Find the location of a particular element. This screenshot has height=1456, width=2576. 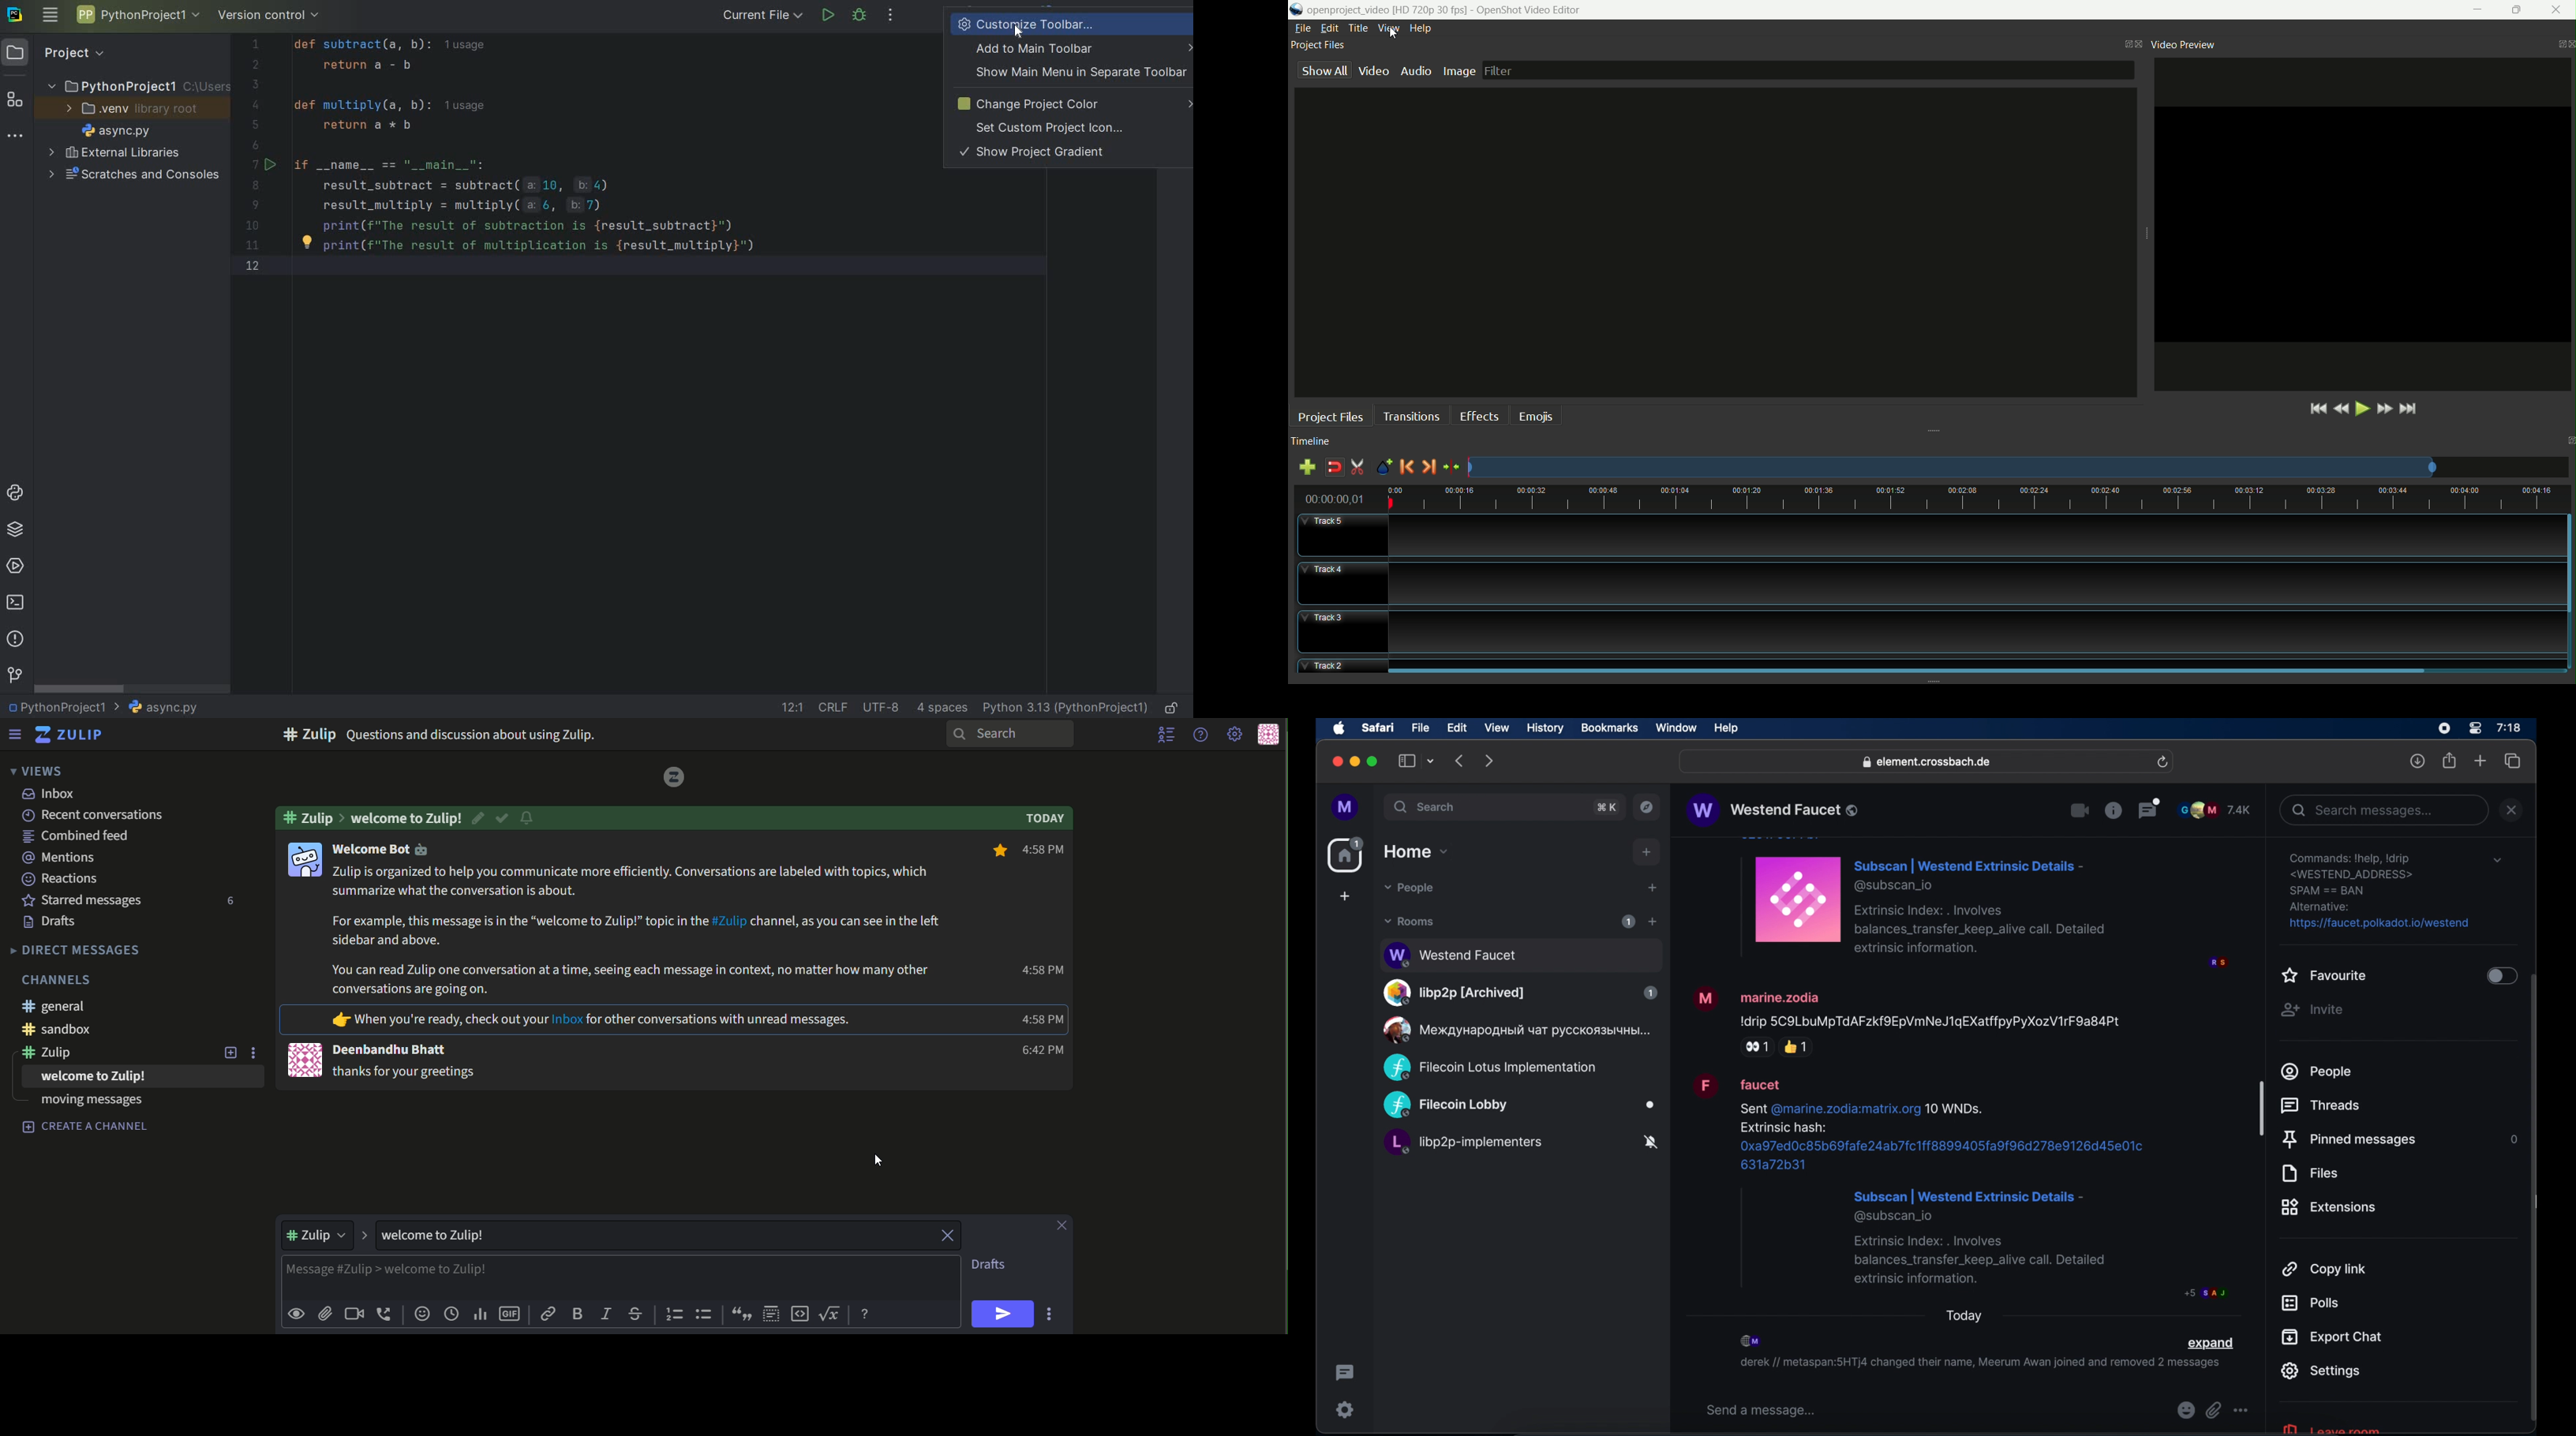

settings  is located at coordinates (2381, 892).